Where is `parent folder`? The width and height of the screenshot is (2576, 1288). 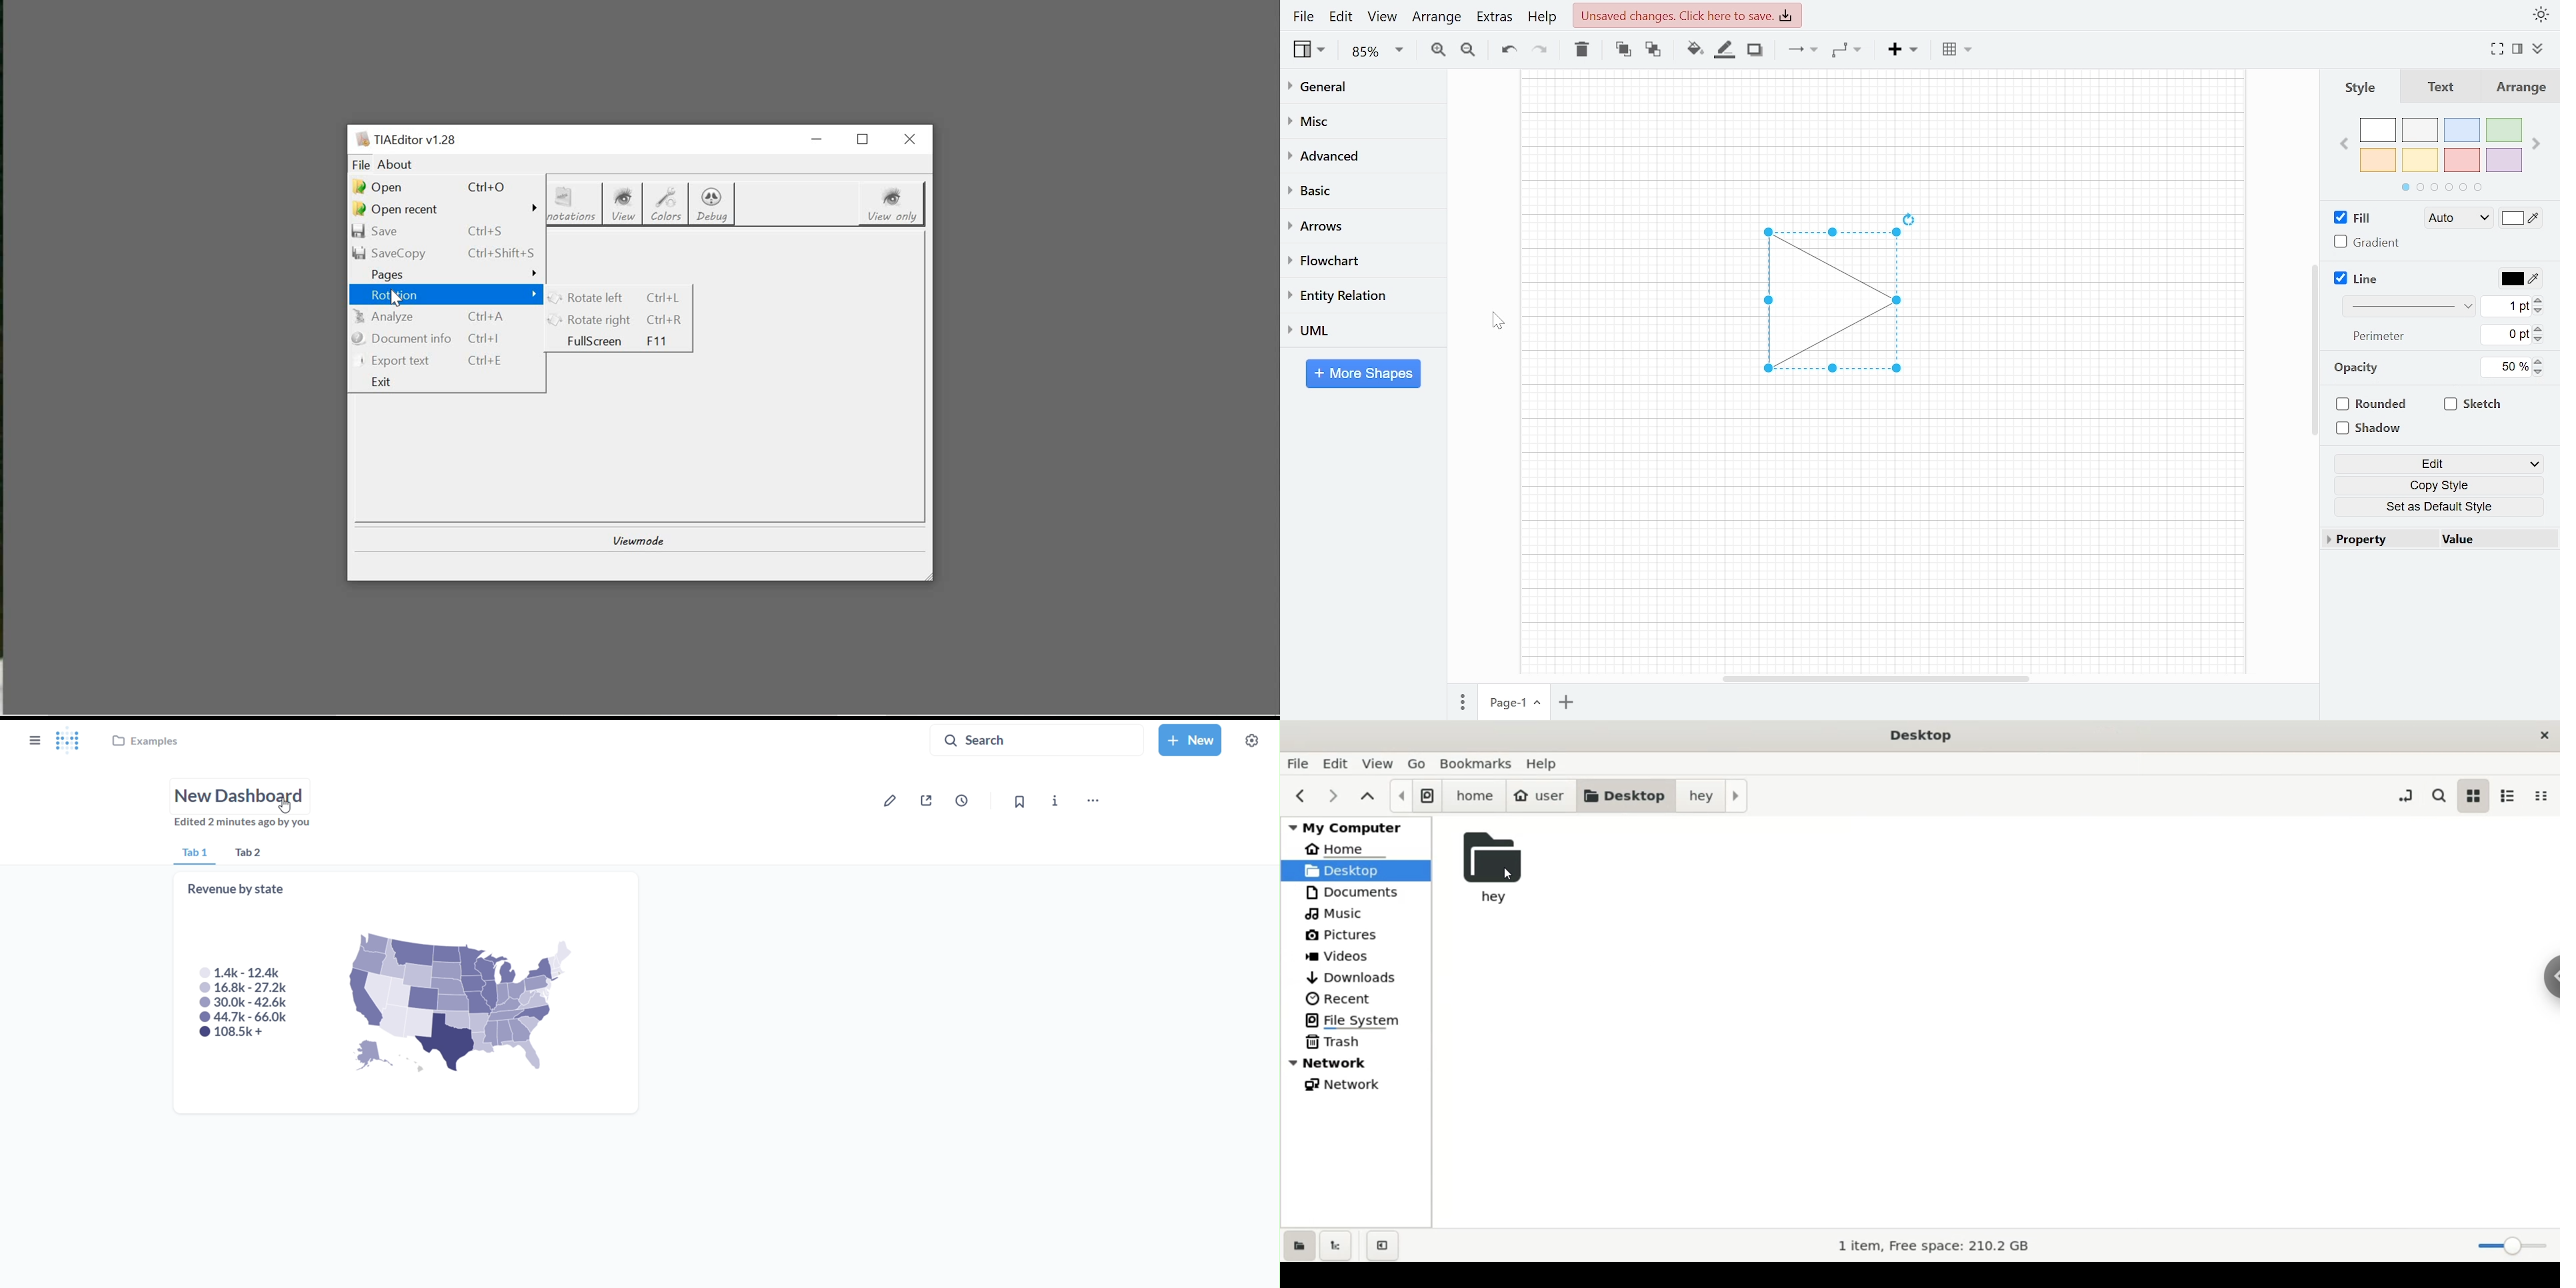 parent folder is located at coordinates (1369, 797).